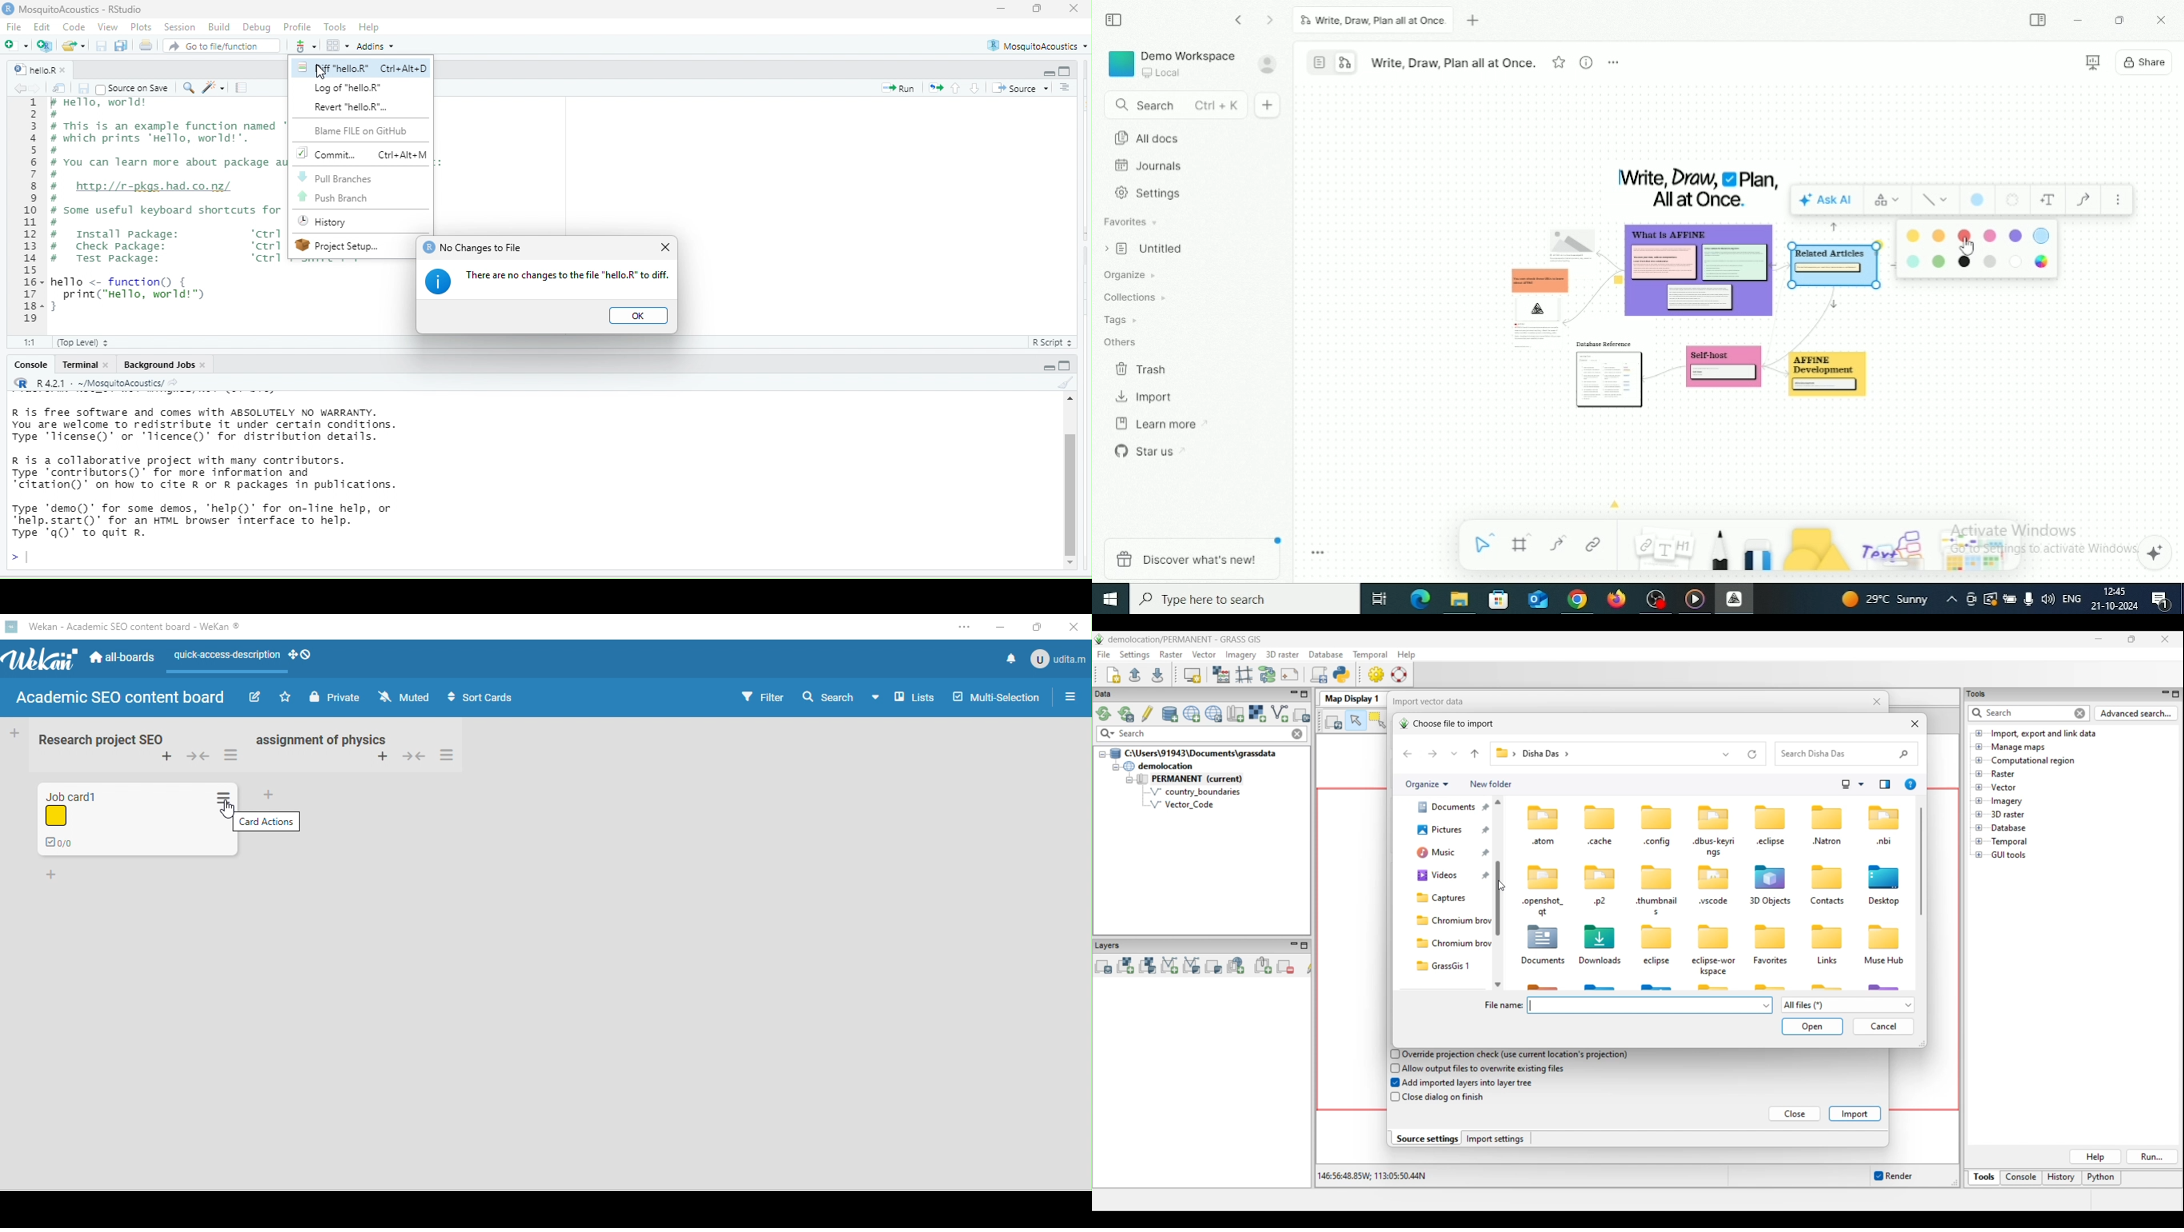 Image resolution: width=2184 pixels, height=1232 pixels. I want to click on collapse, so click(417, 757).